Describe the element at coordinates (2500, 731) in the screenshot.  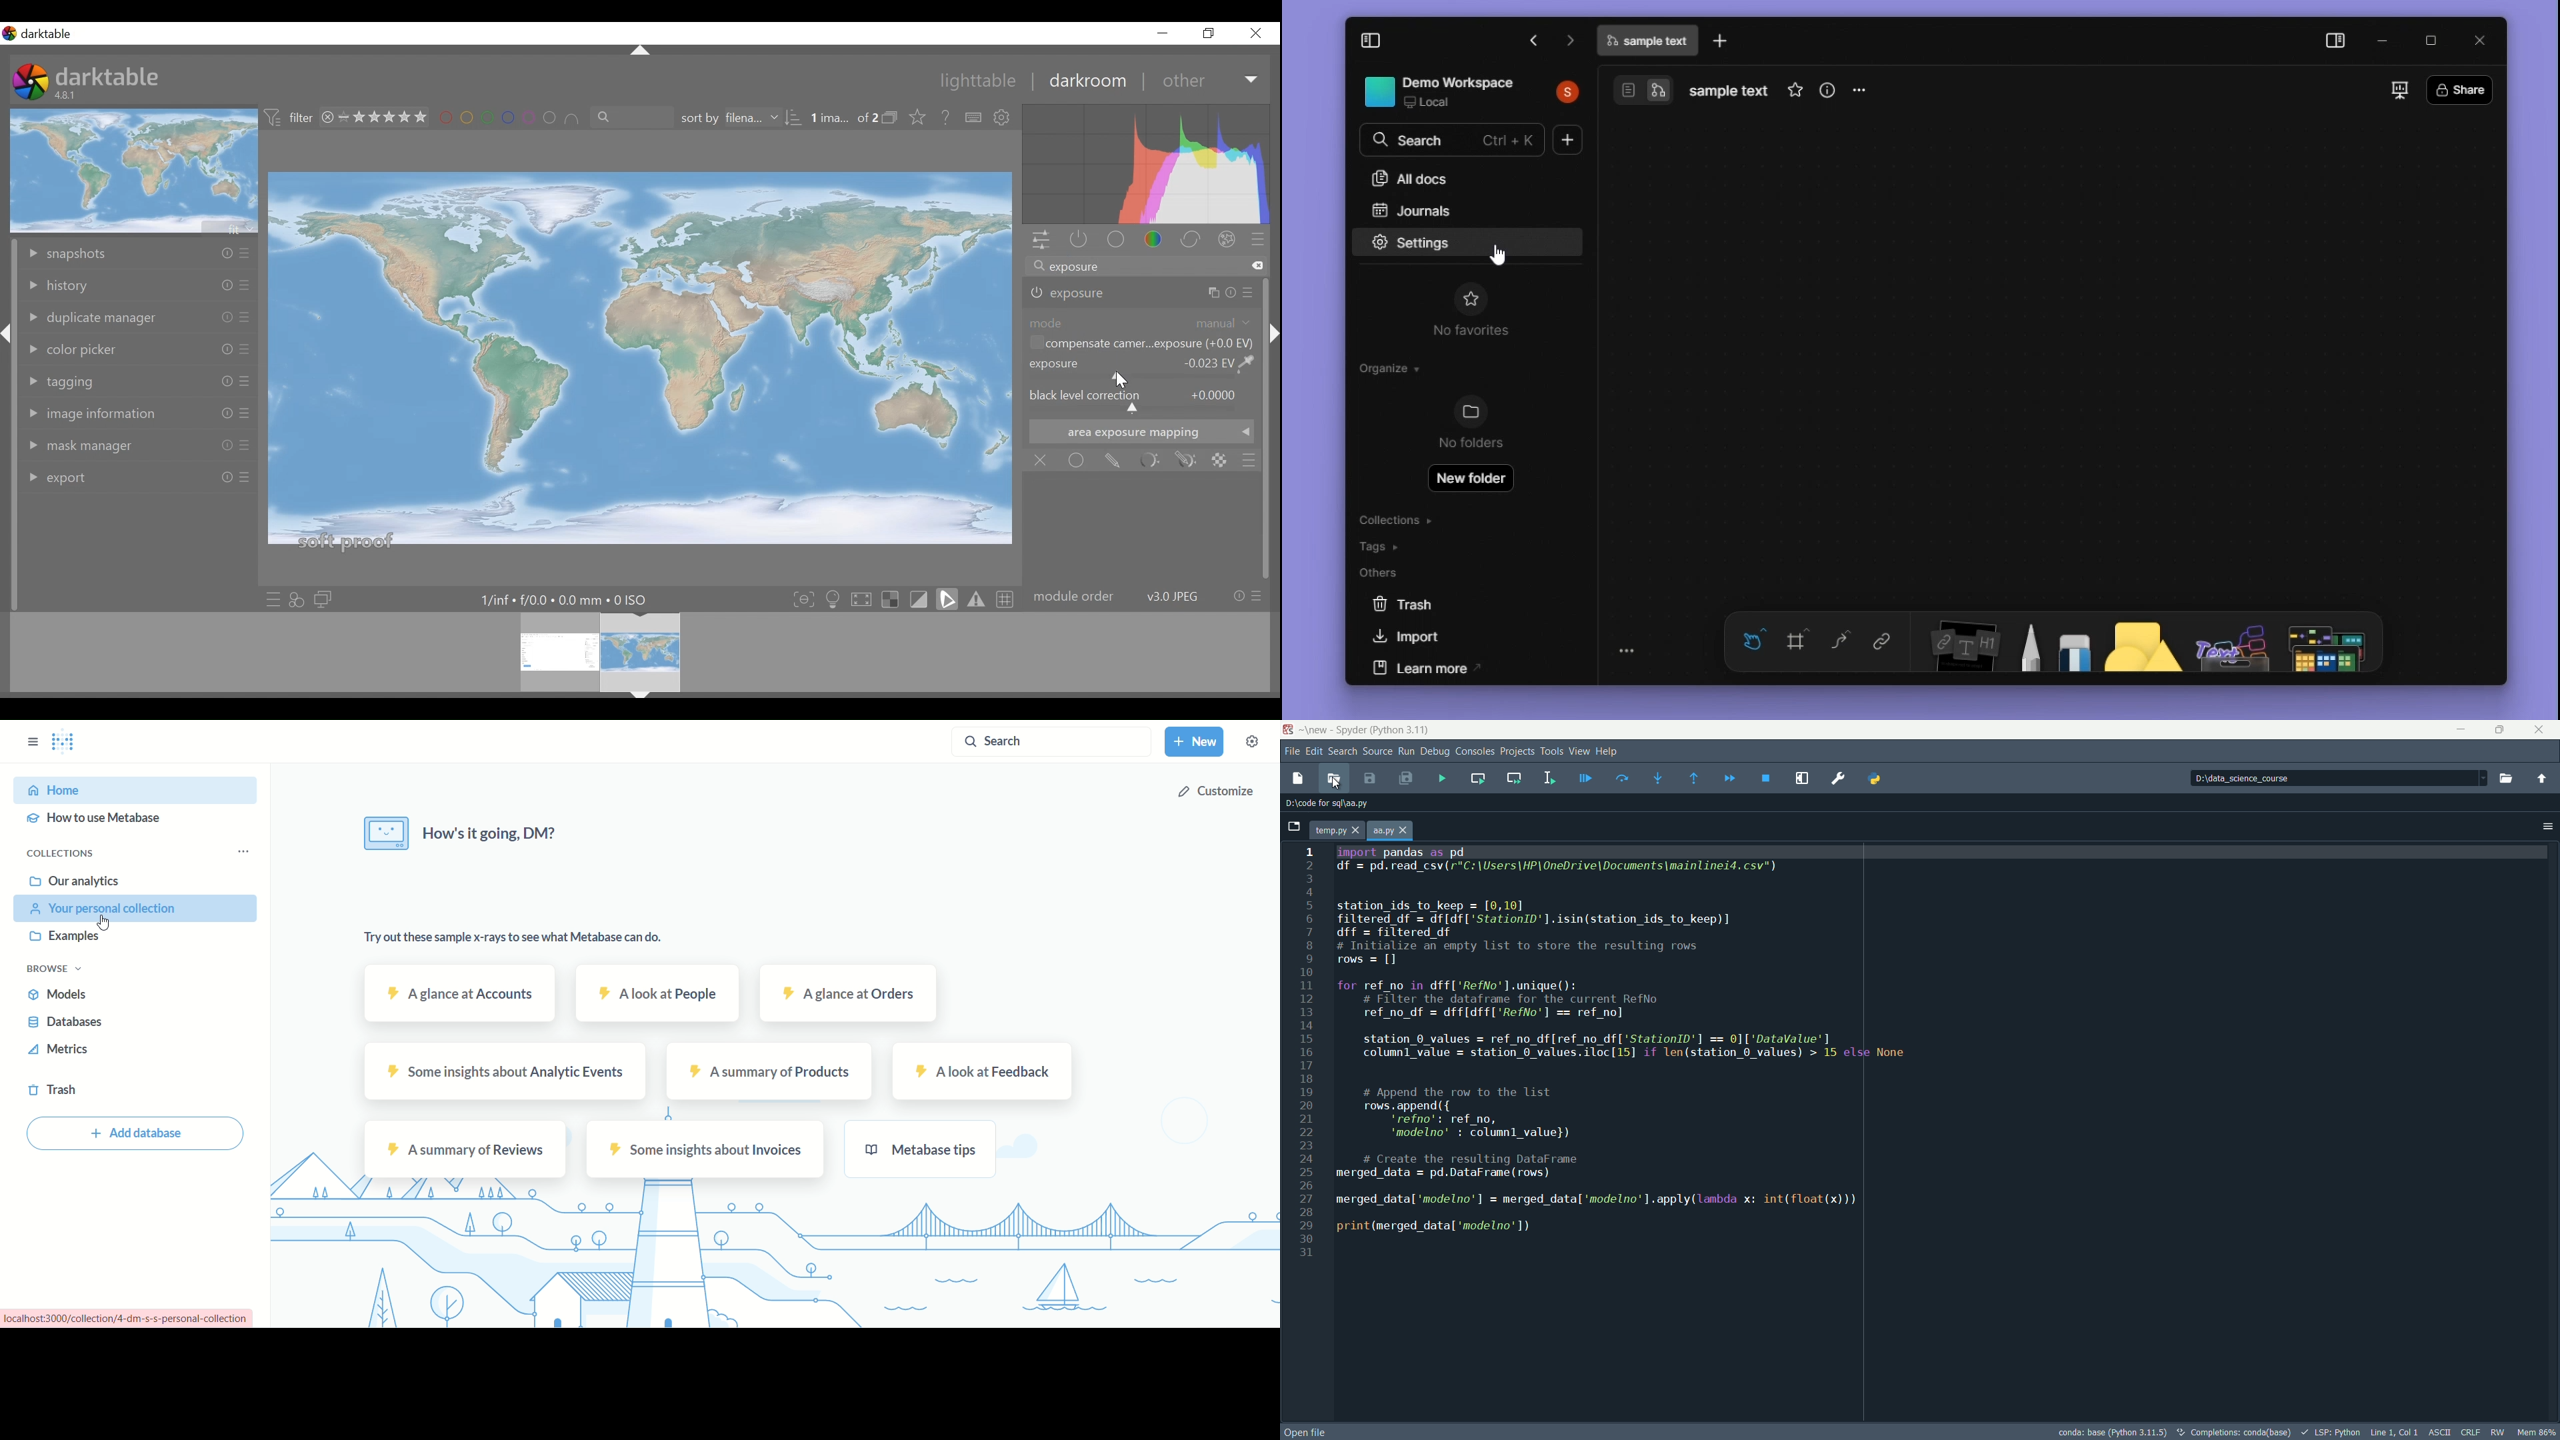
I see `Maximize` at that location.